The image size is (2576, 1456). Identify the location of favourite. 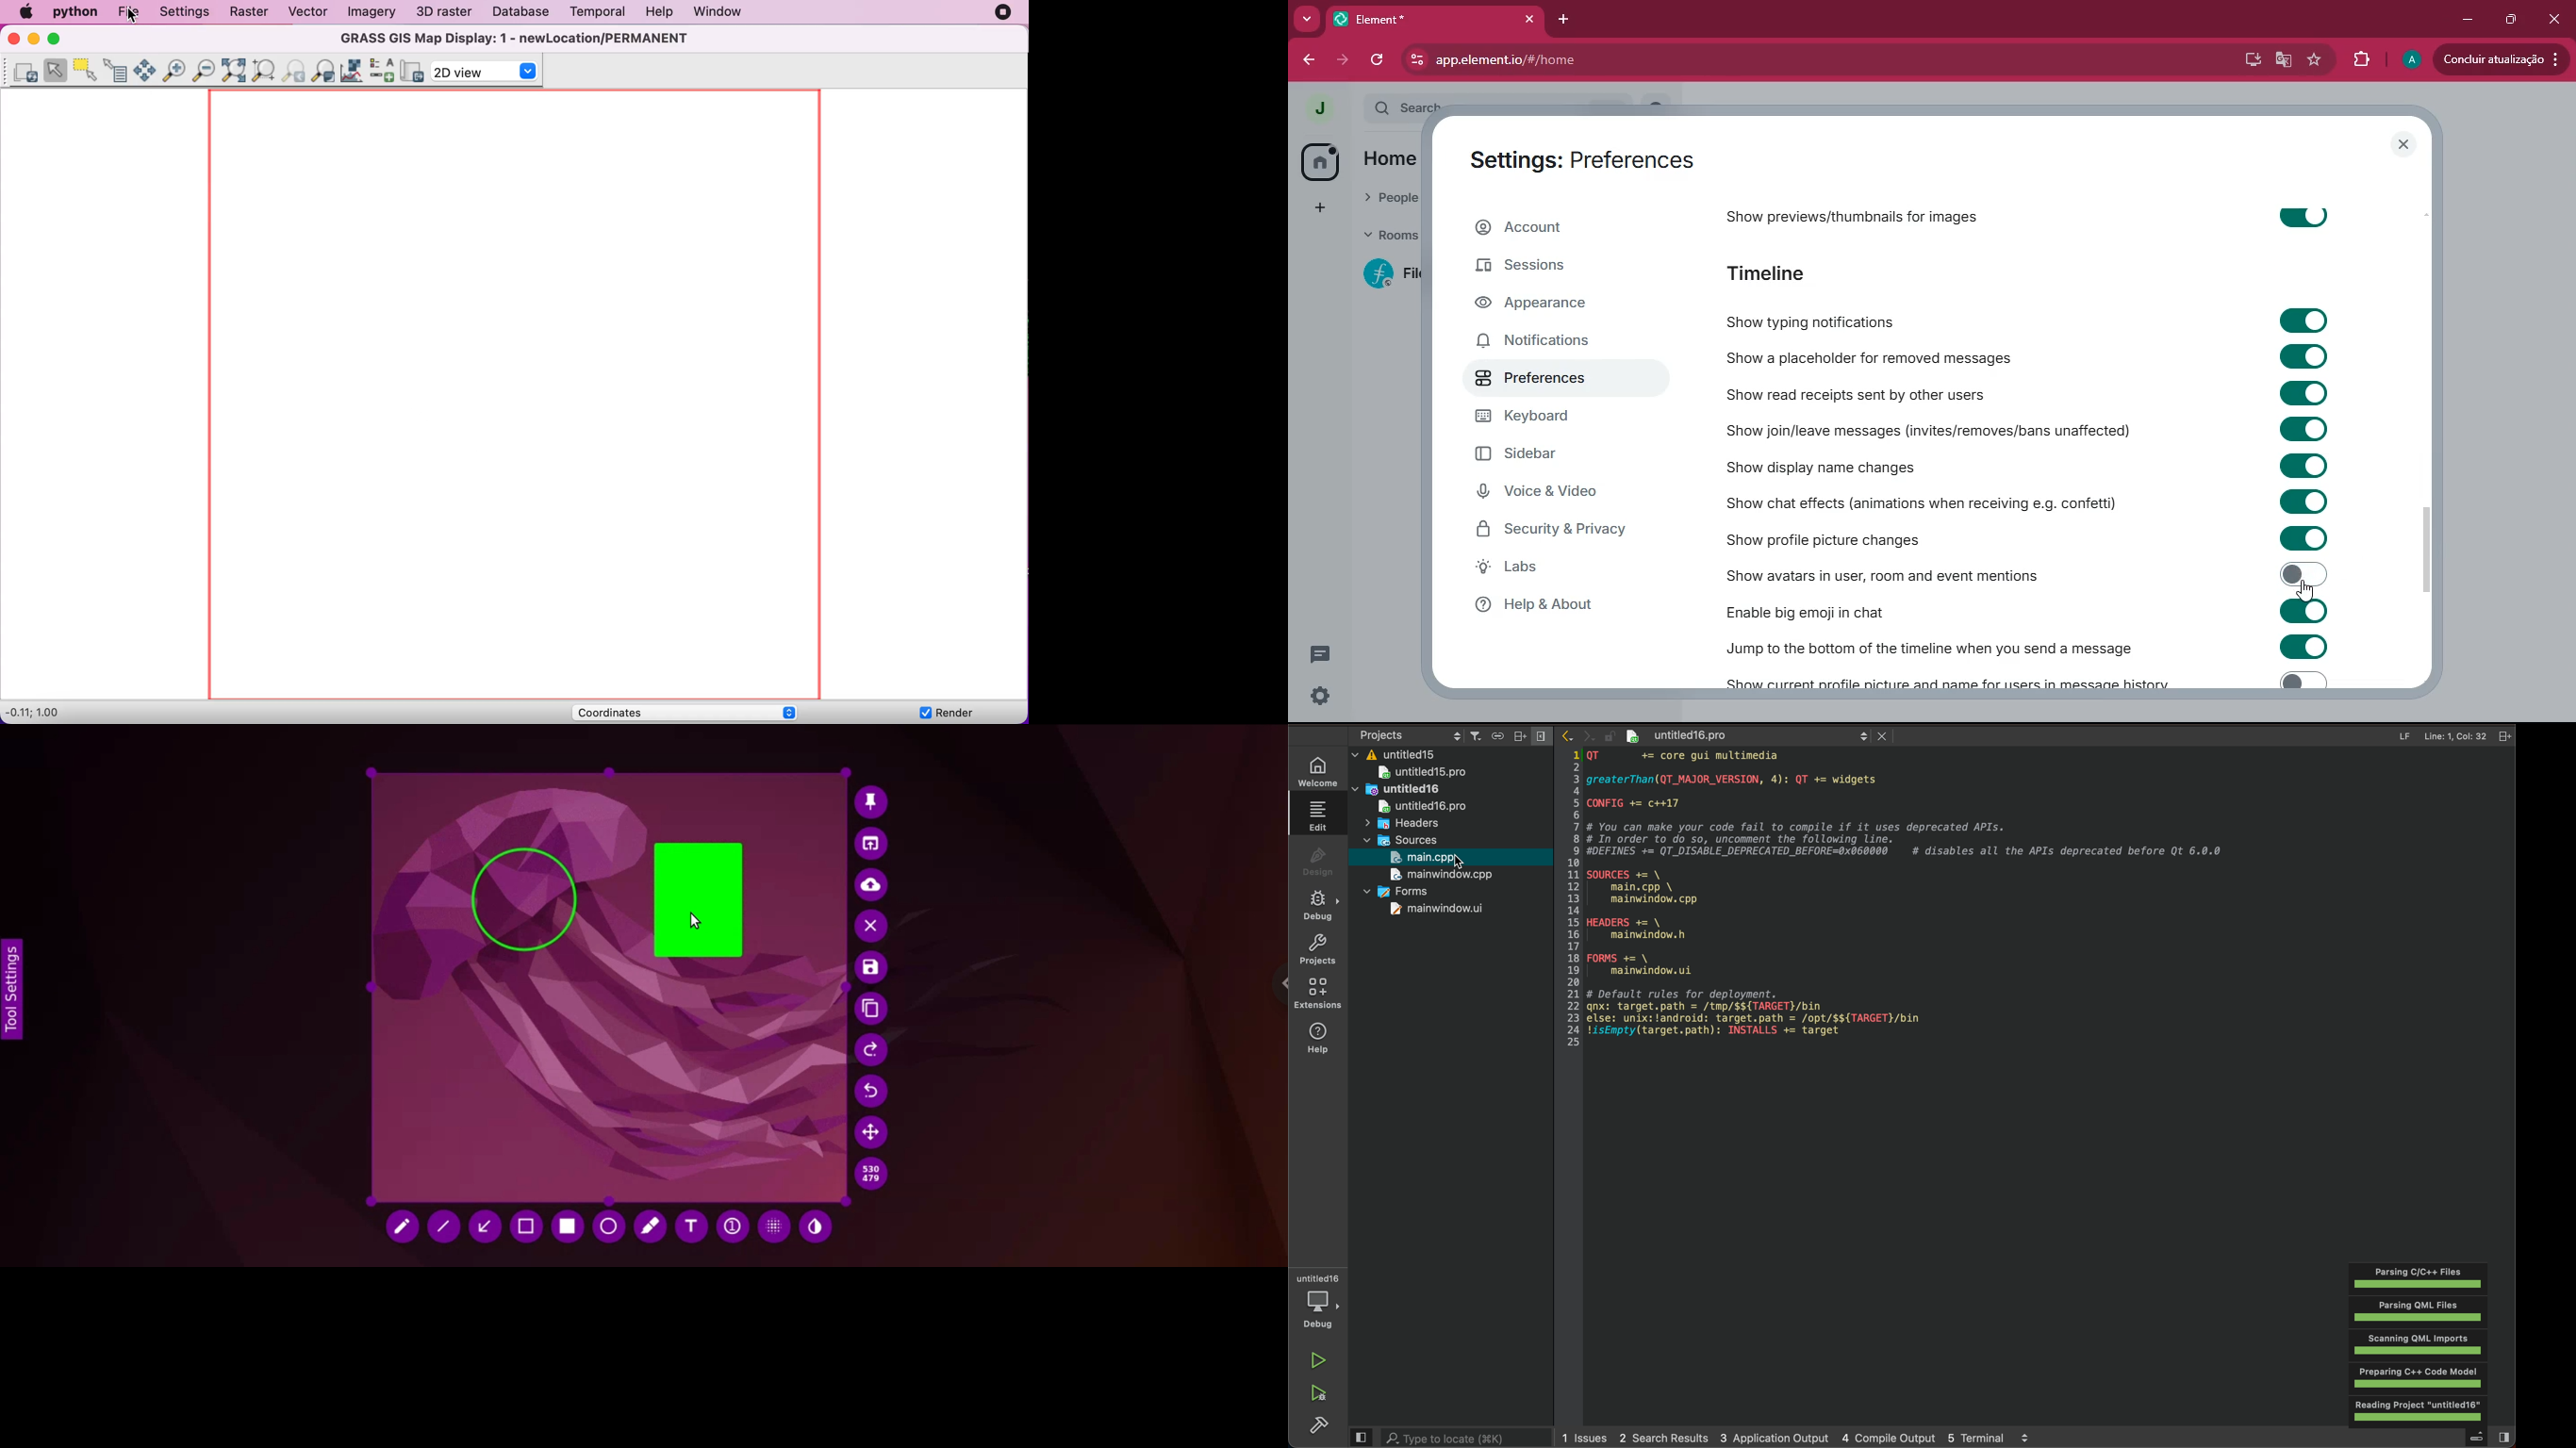
(2318, 61).